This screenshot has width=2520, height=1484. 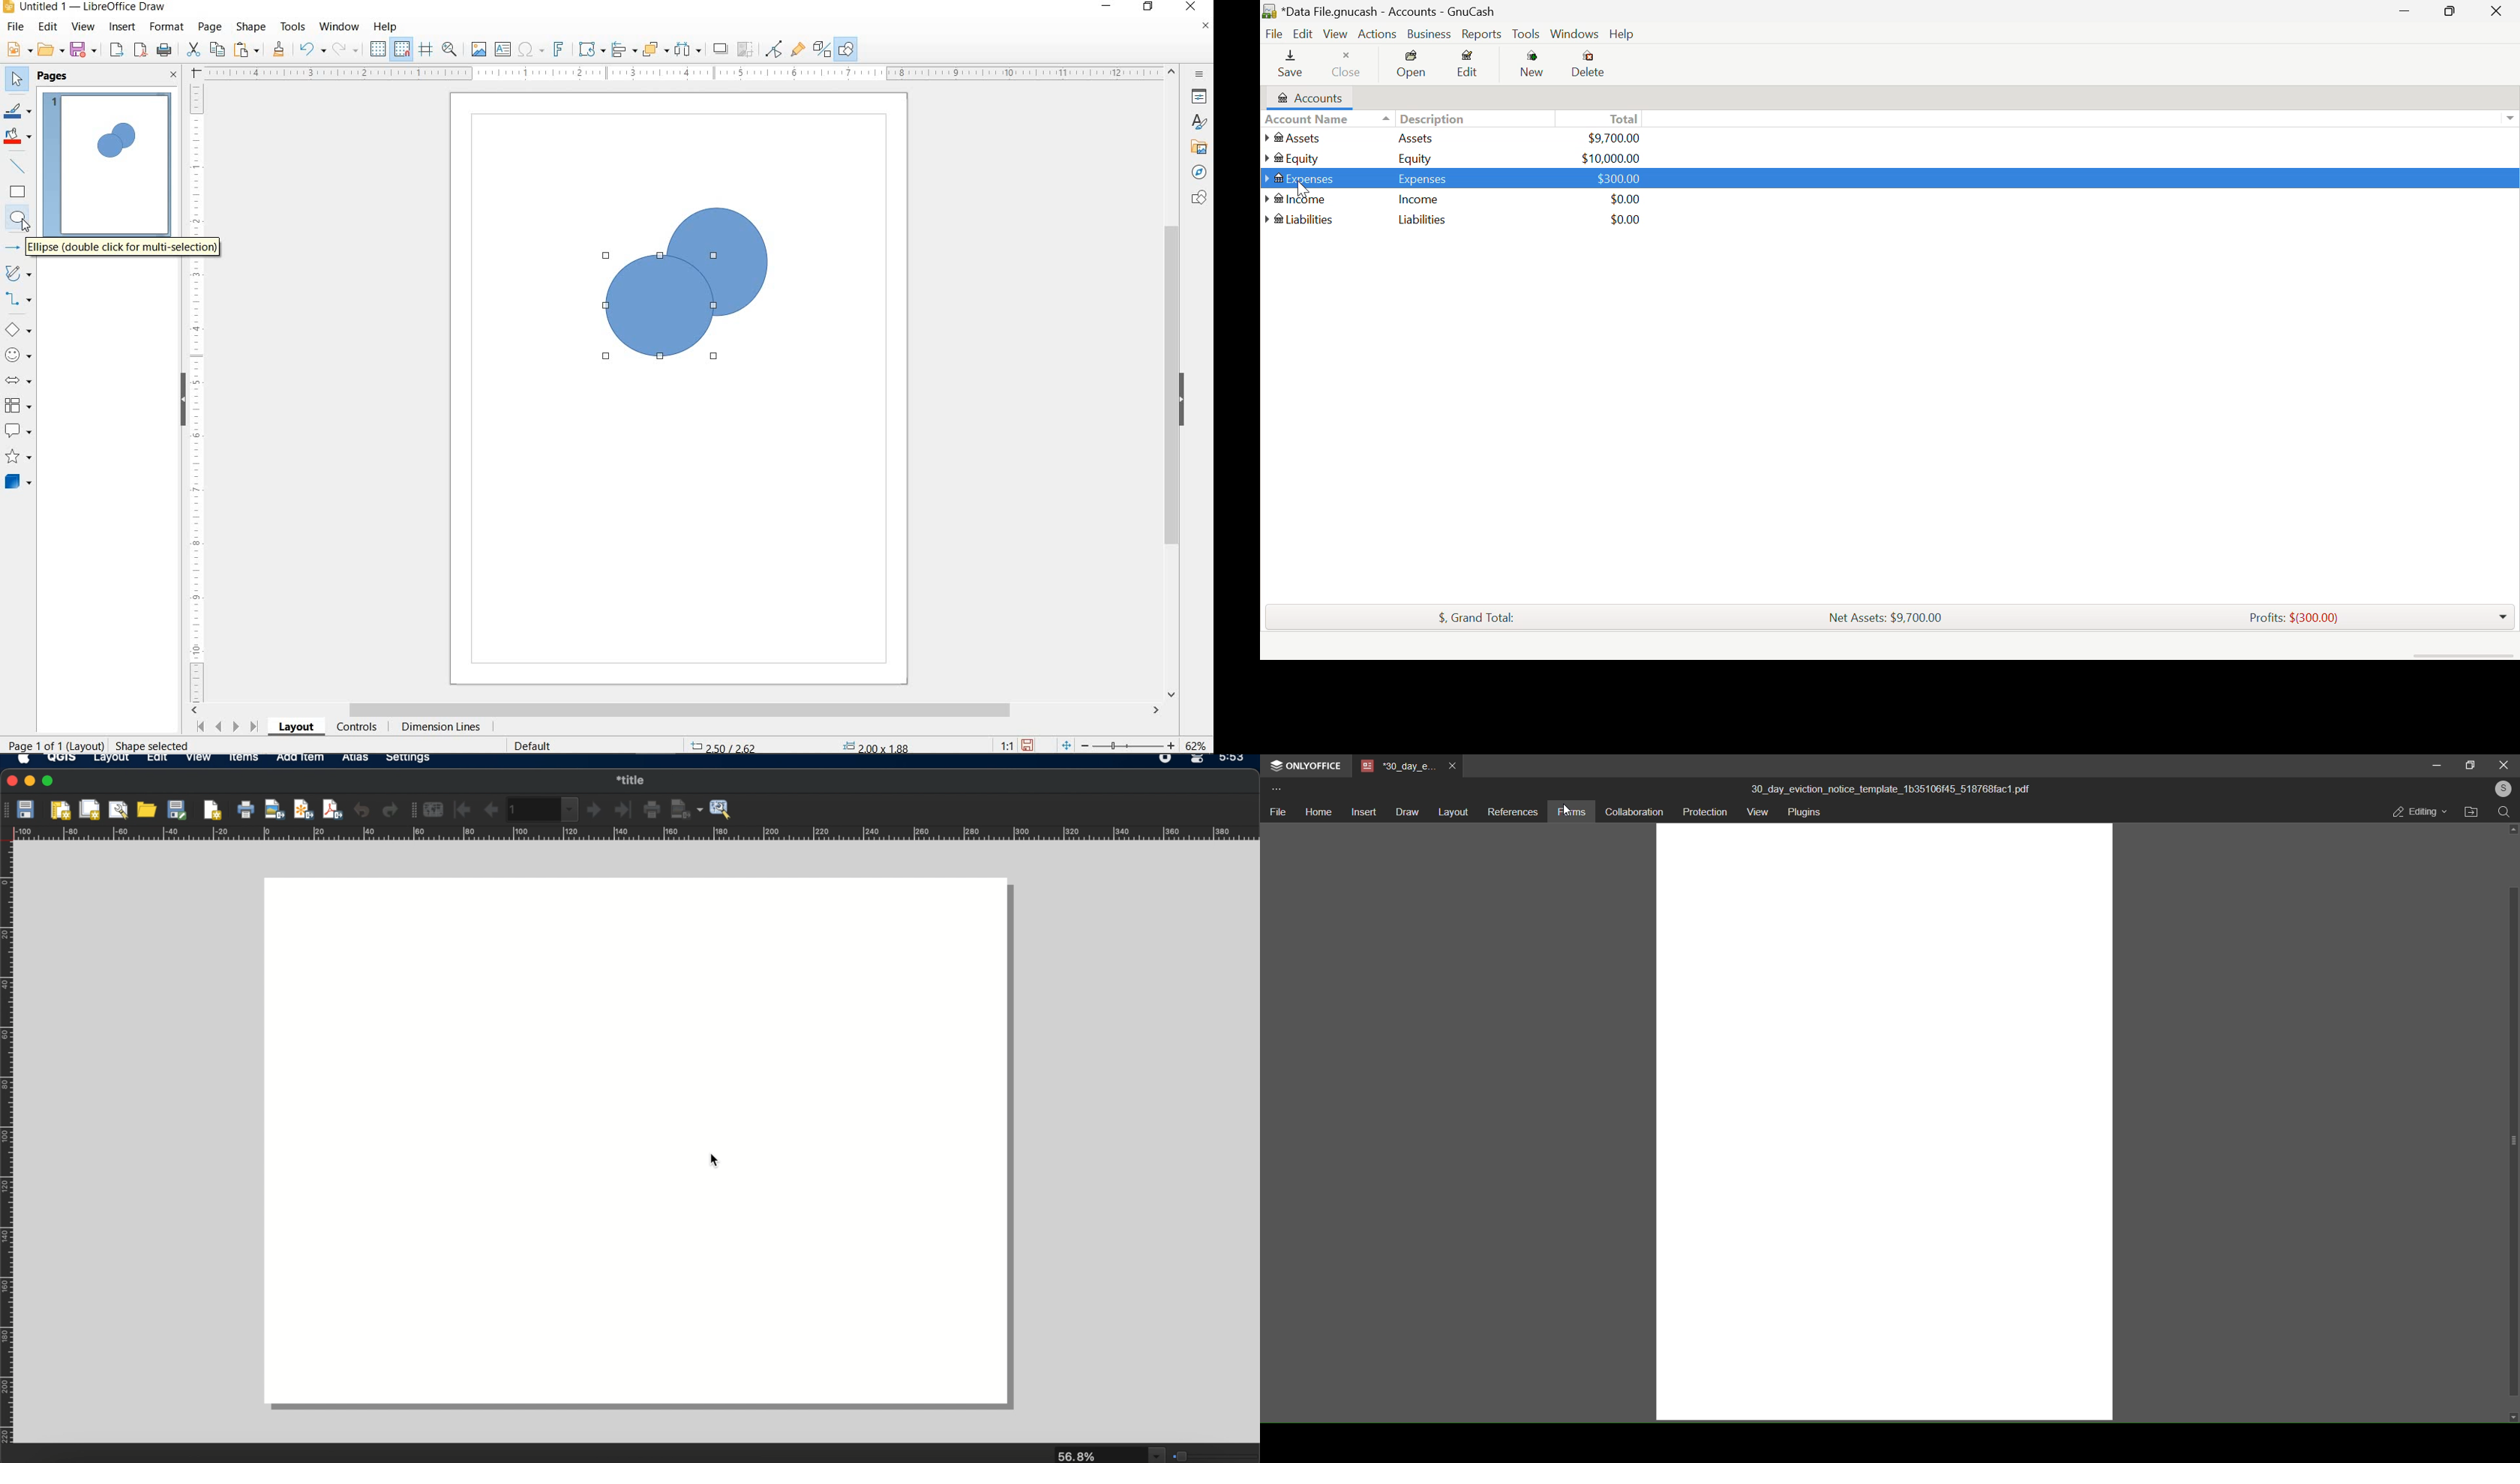 I want to click on first feature, so click(x=463, y=809).